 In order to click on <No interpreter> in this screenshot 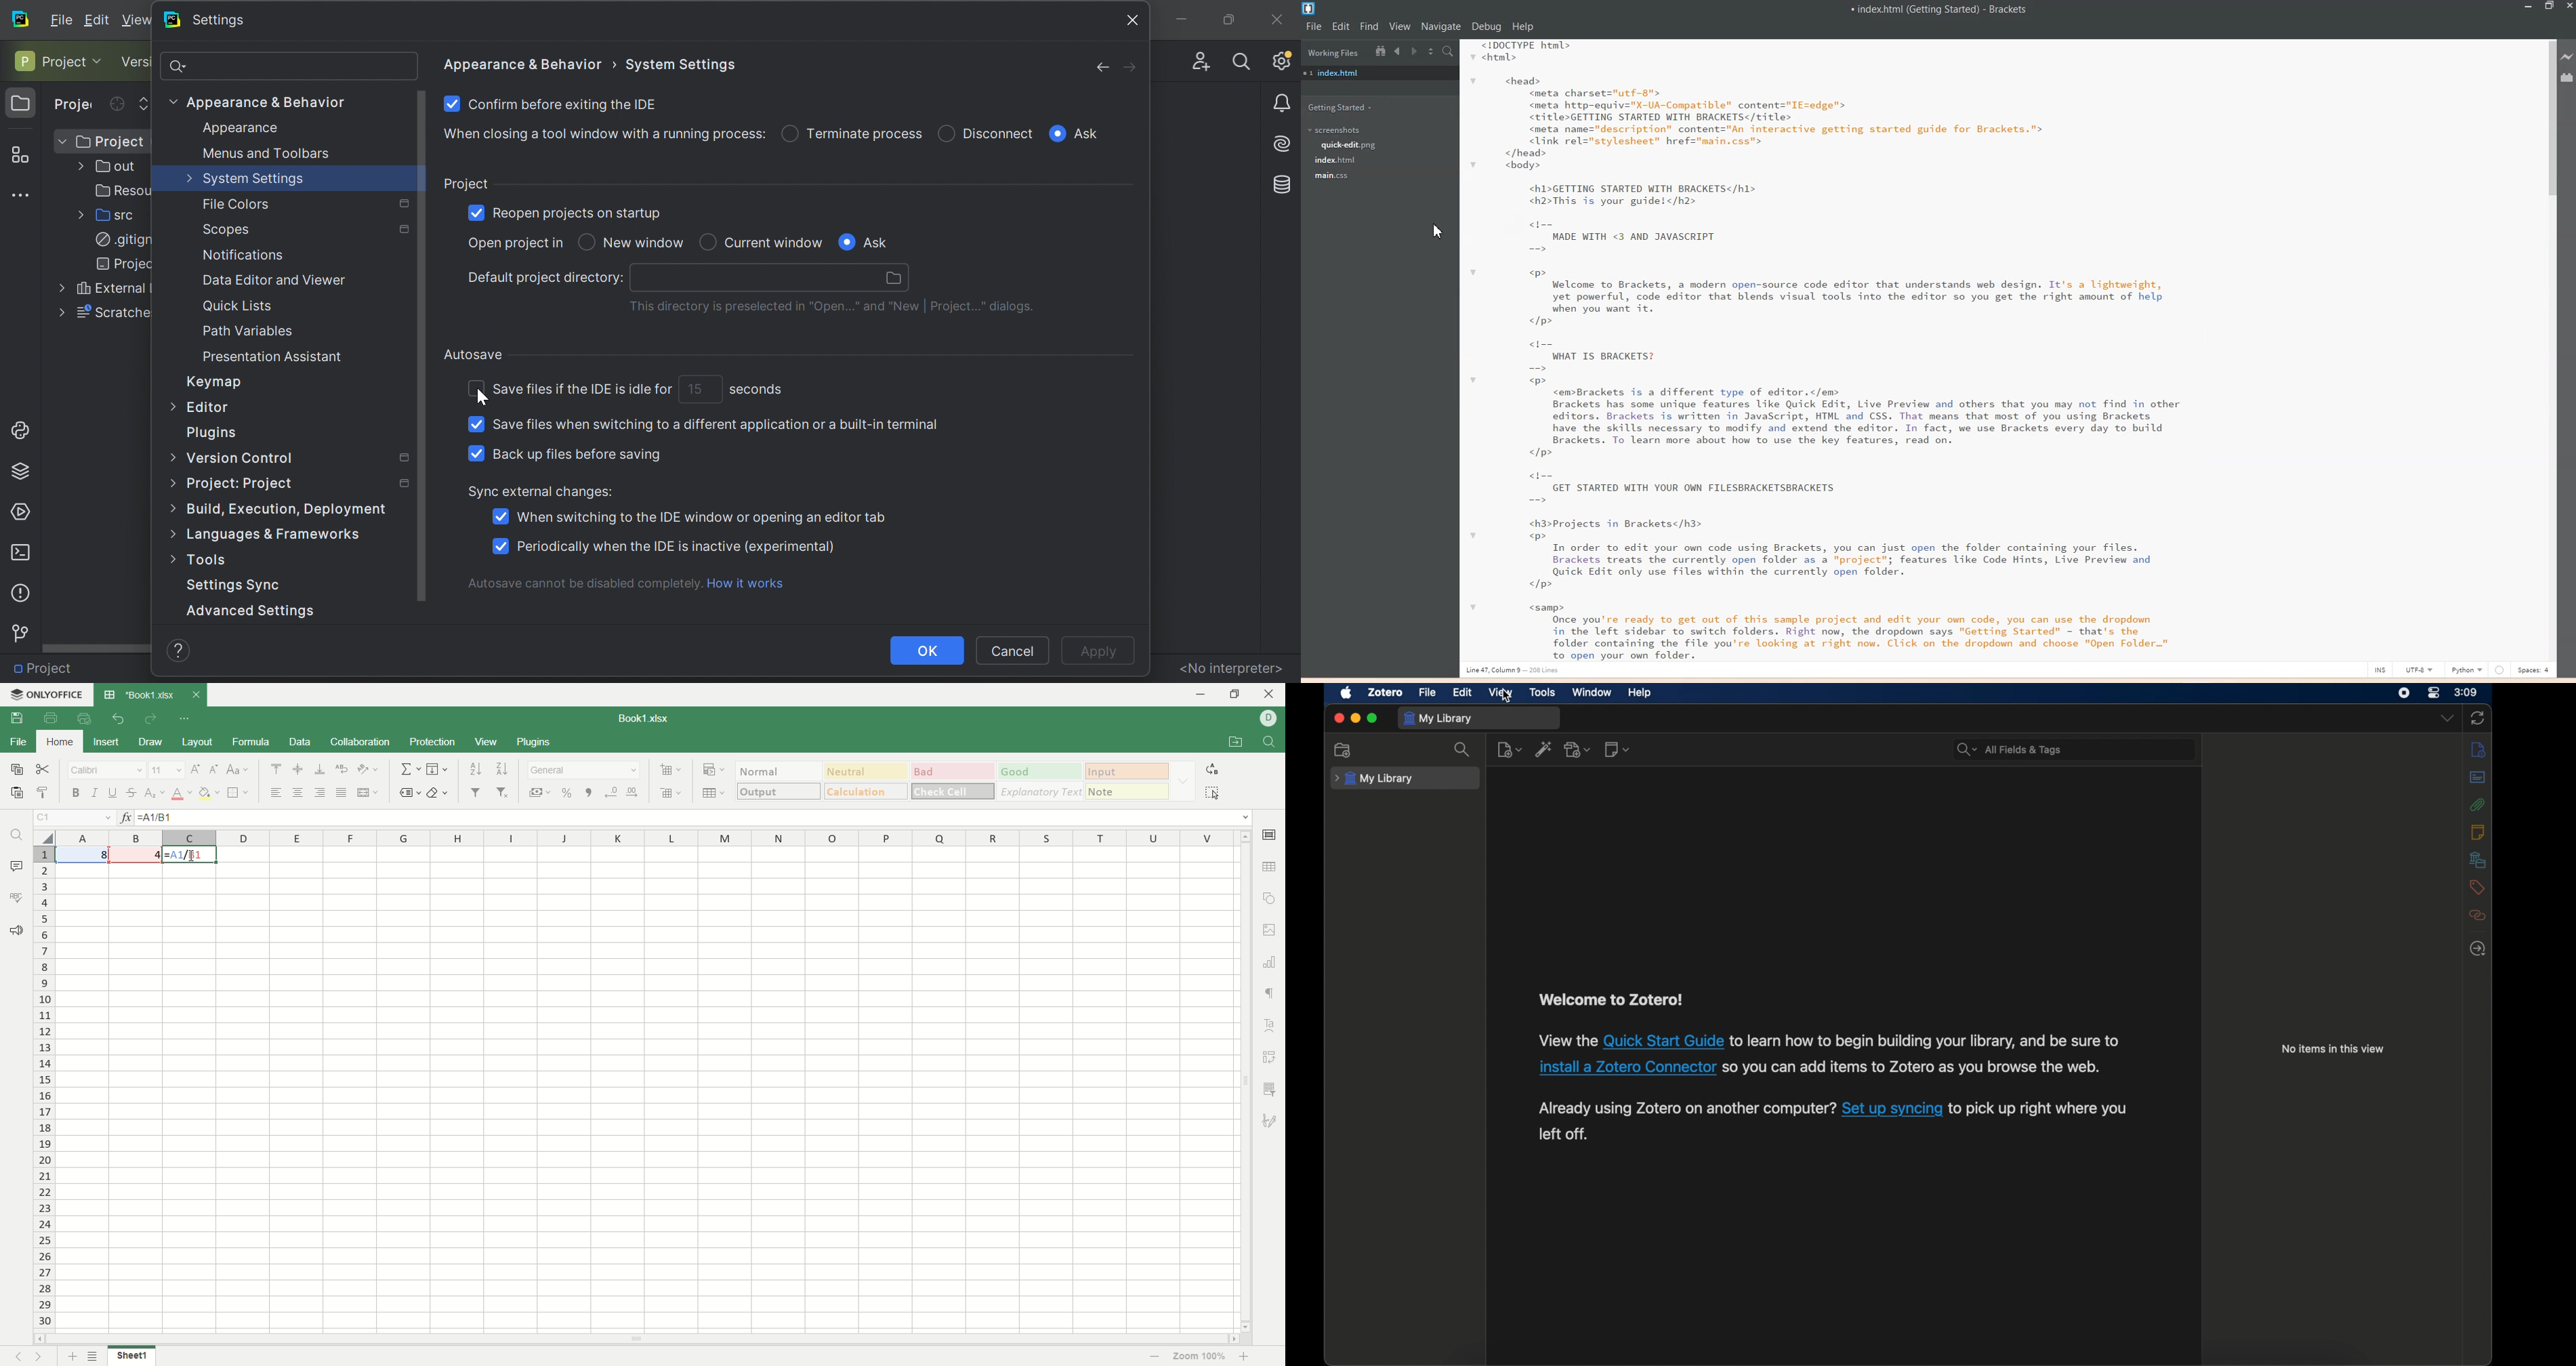, I will do `click(1230, 667)`.